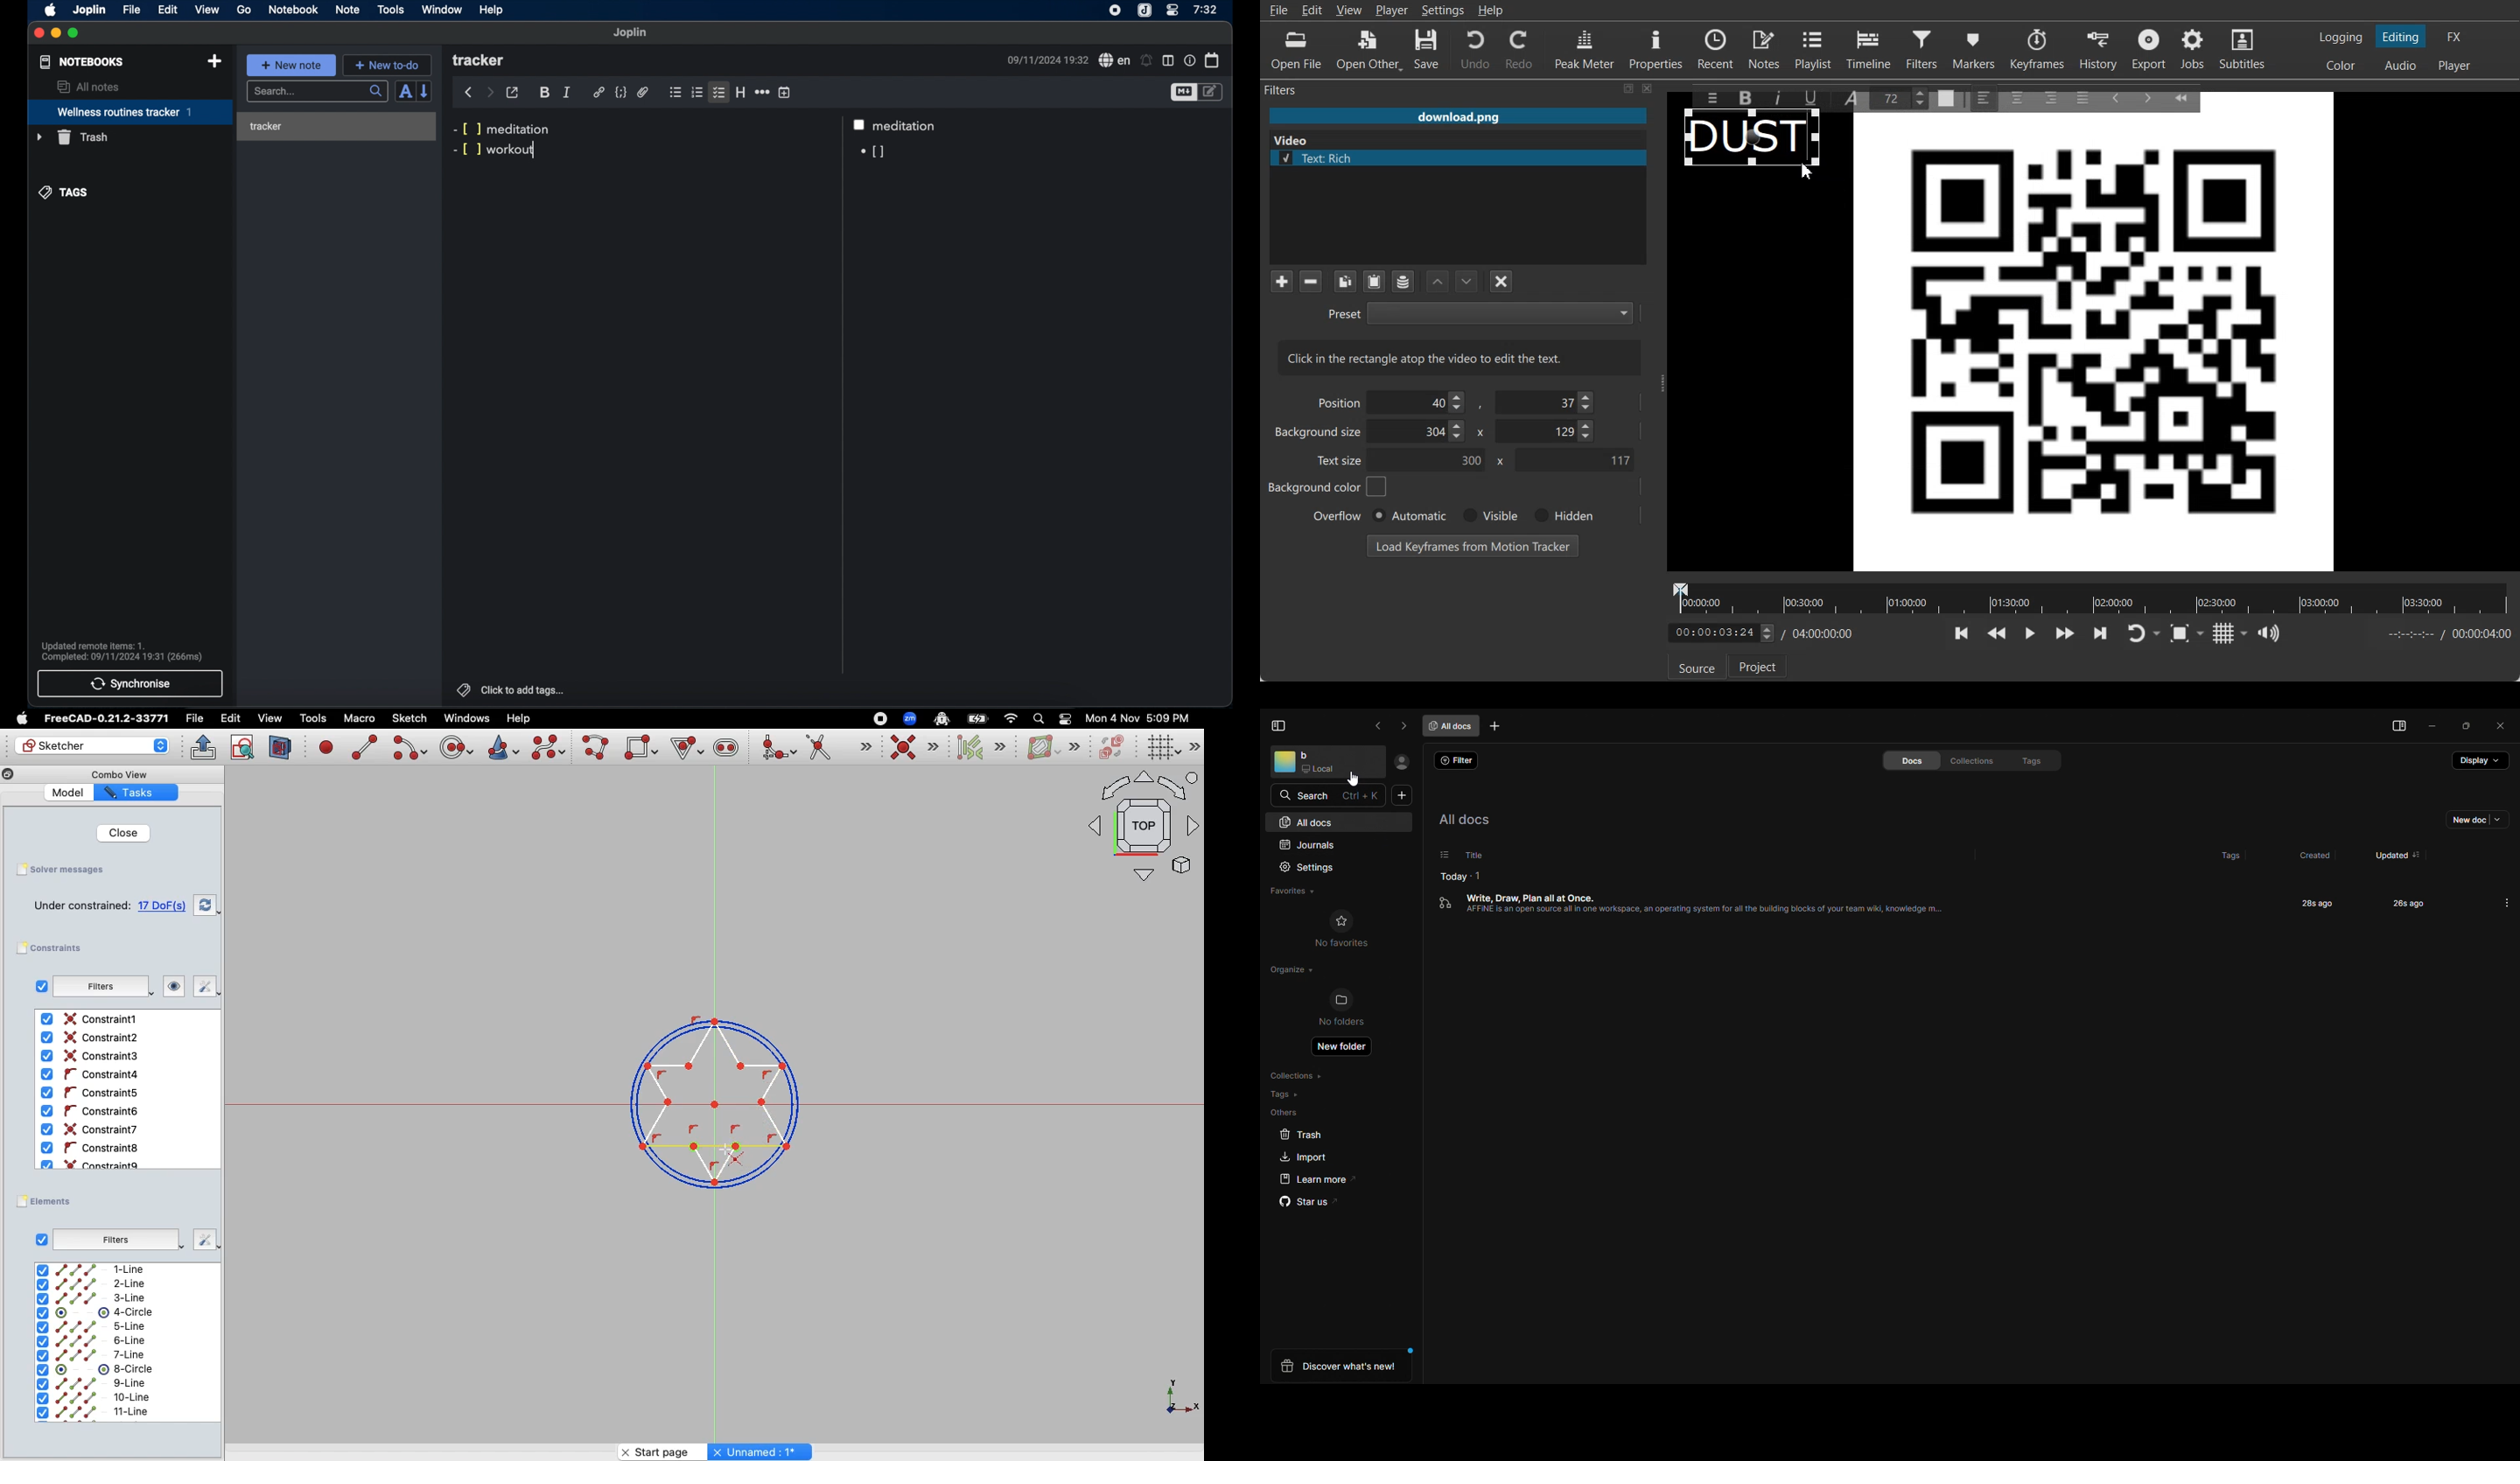 Image resolution: width=2520 pixels, height=1484 pixels. Describe the element at coordinates (127, 650) in the screenshot. I see `Updated remote items: 1. Complete: 09/11/2024 19:31 (266ms)` at that location.